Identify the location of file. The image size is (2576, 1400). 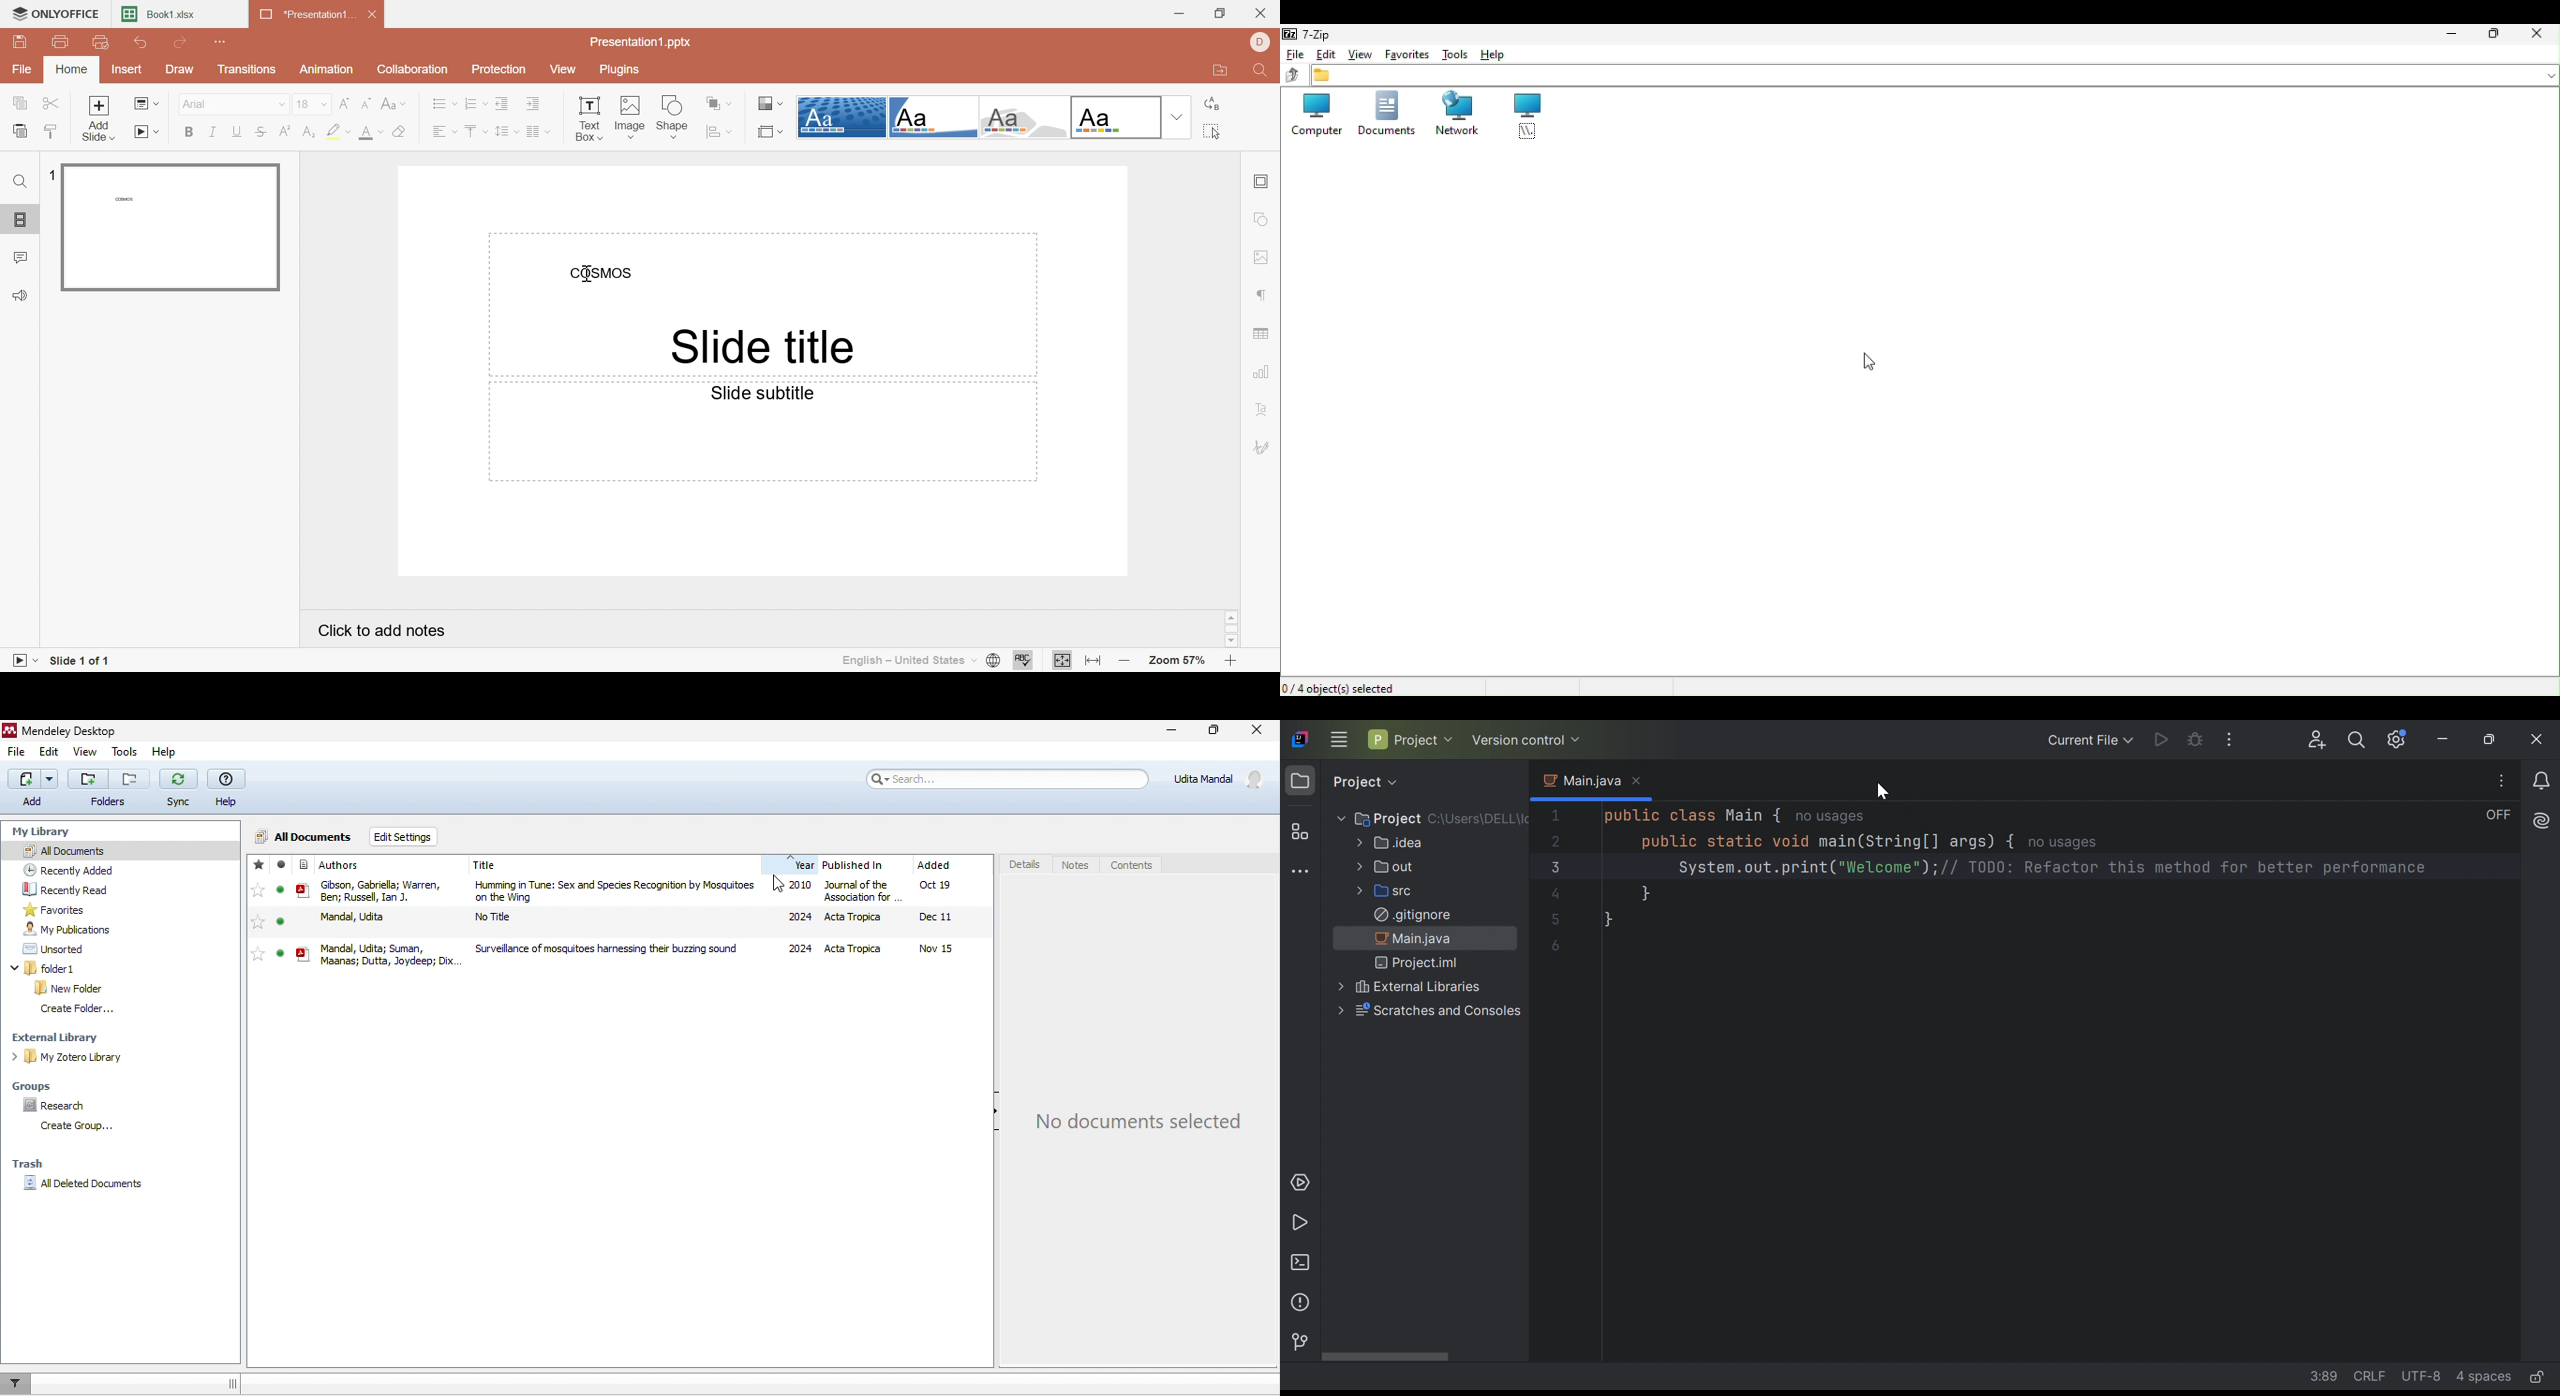
(14, 753).